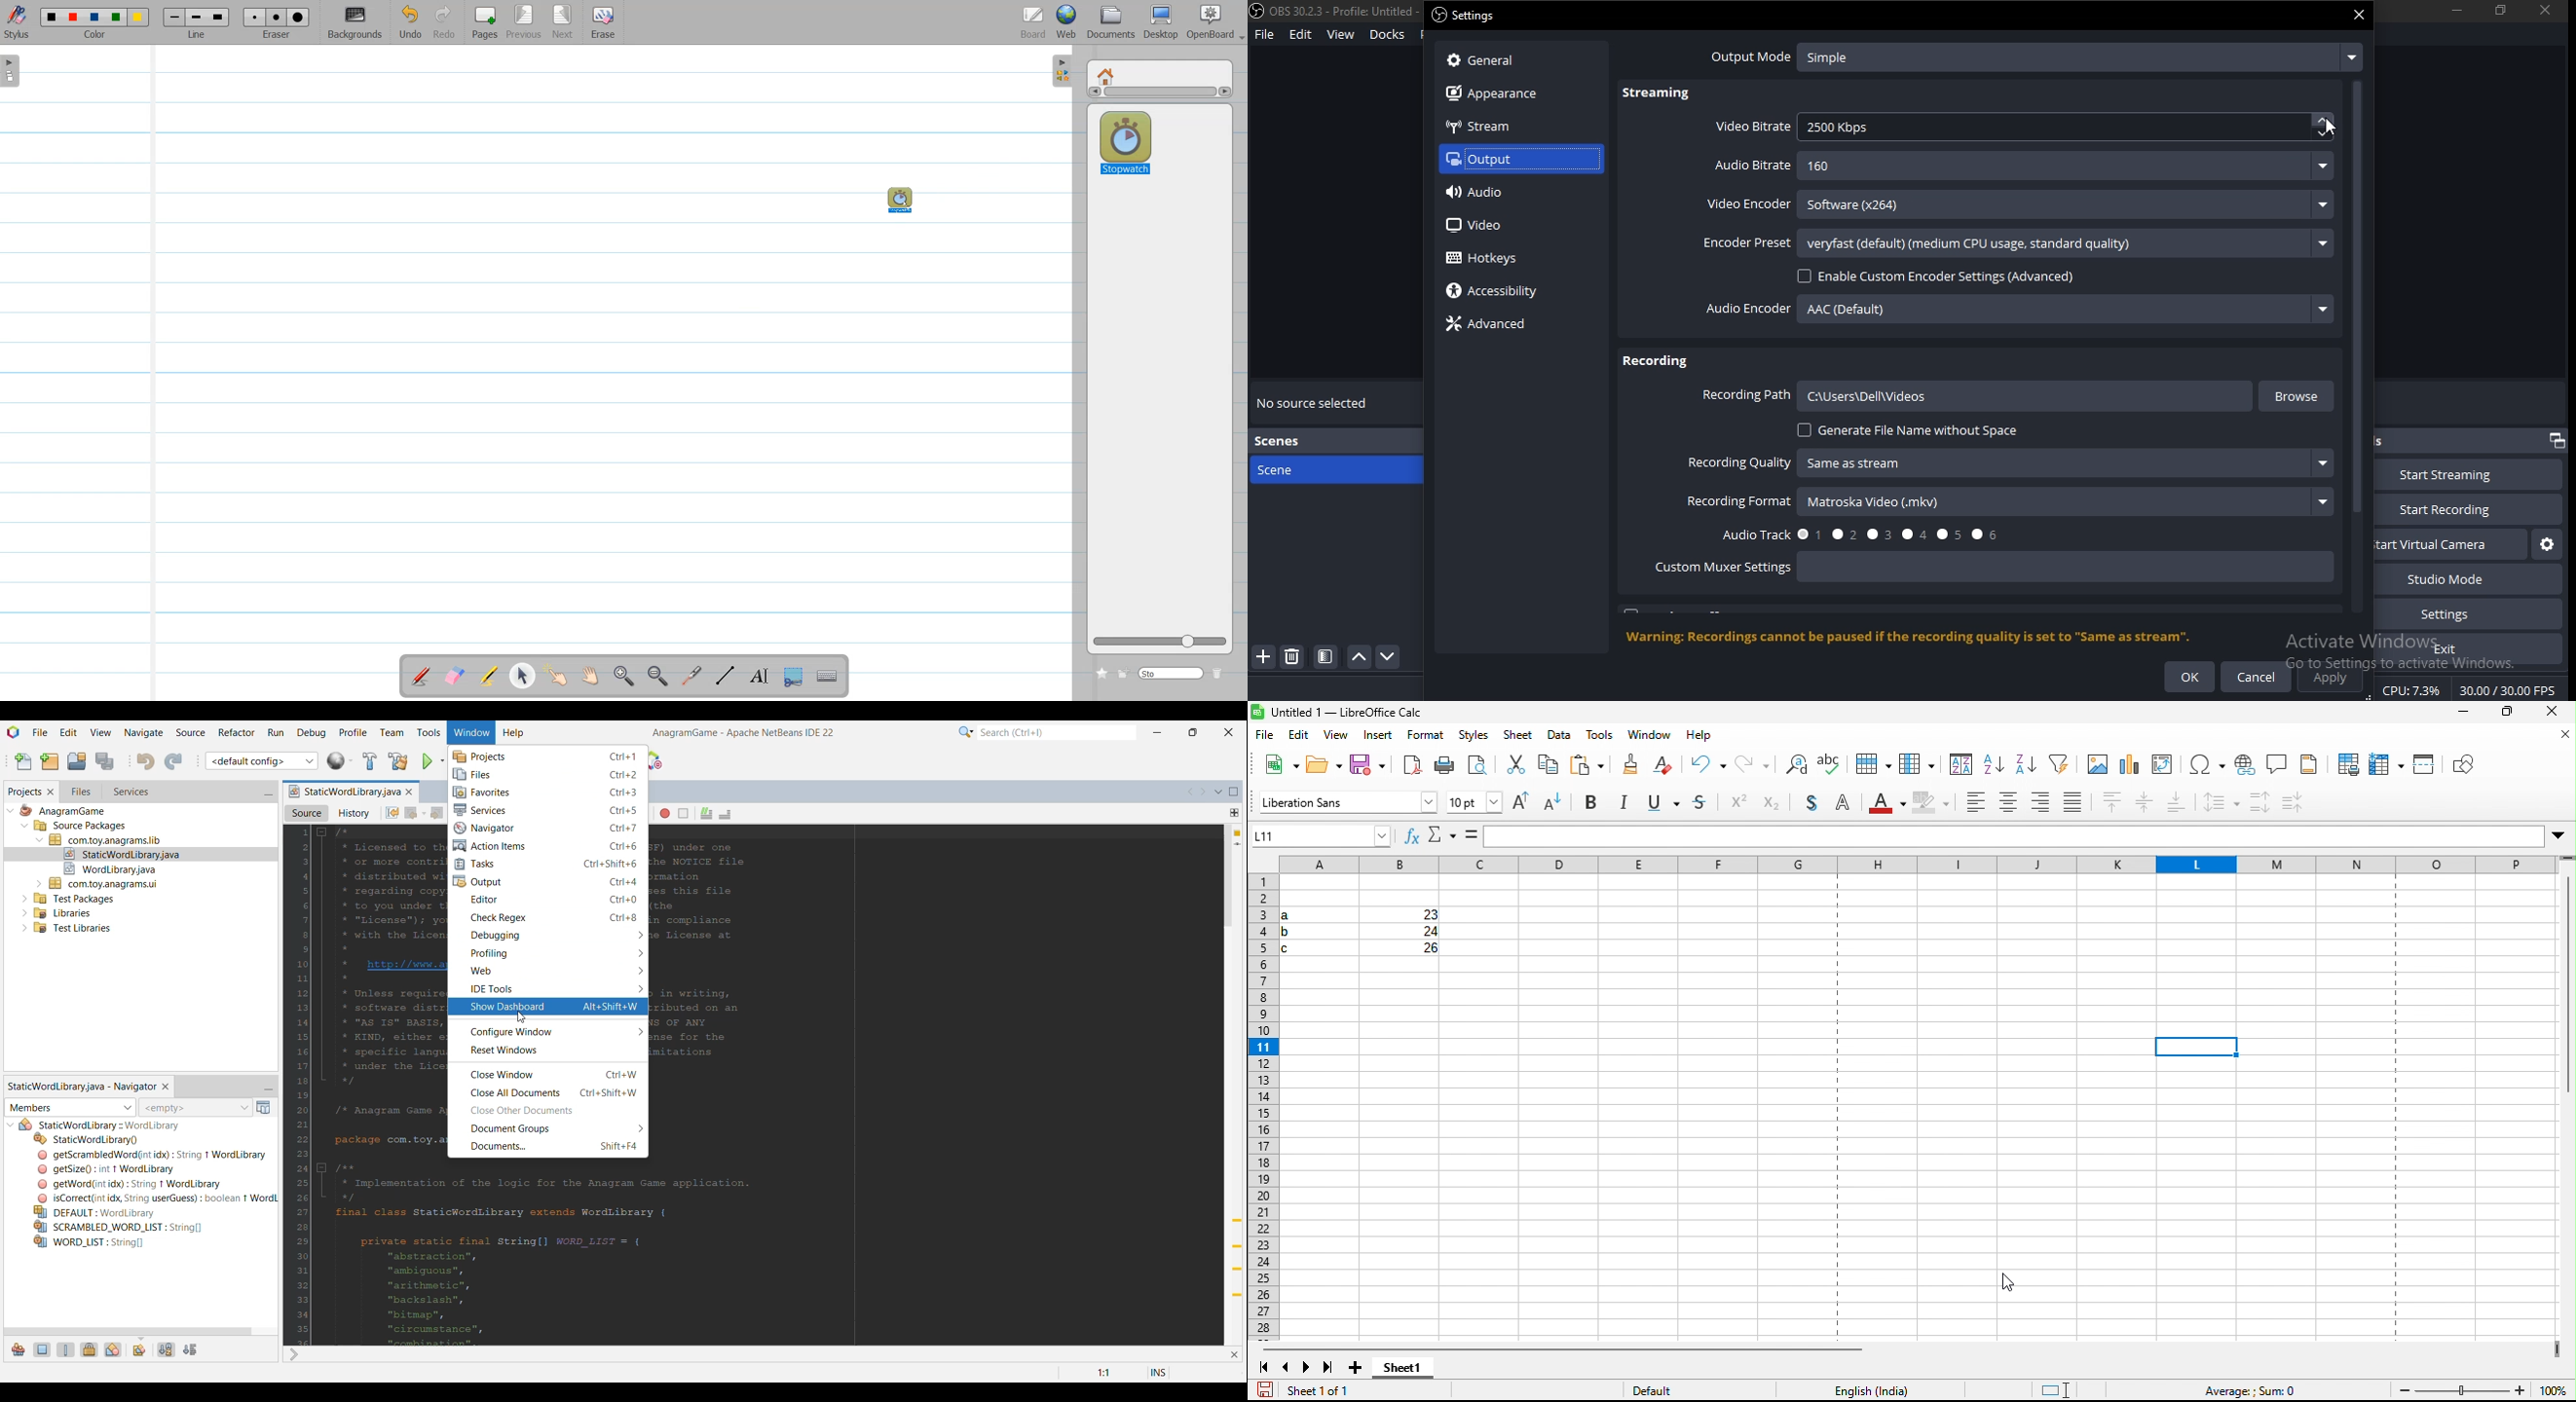 The height and width of the screenshot is (1428, 2576). What do you see at coordinates (1867, 534) in the screenshot?
I see `audio track` at bounding box center [1867, 534].